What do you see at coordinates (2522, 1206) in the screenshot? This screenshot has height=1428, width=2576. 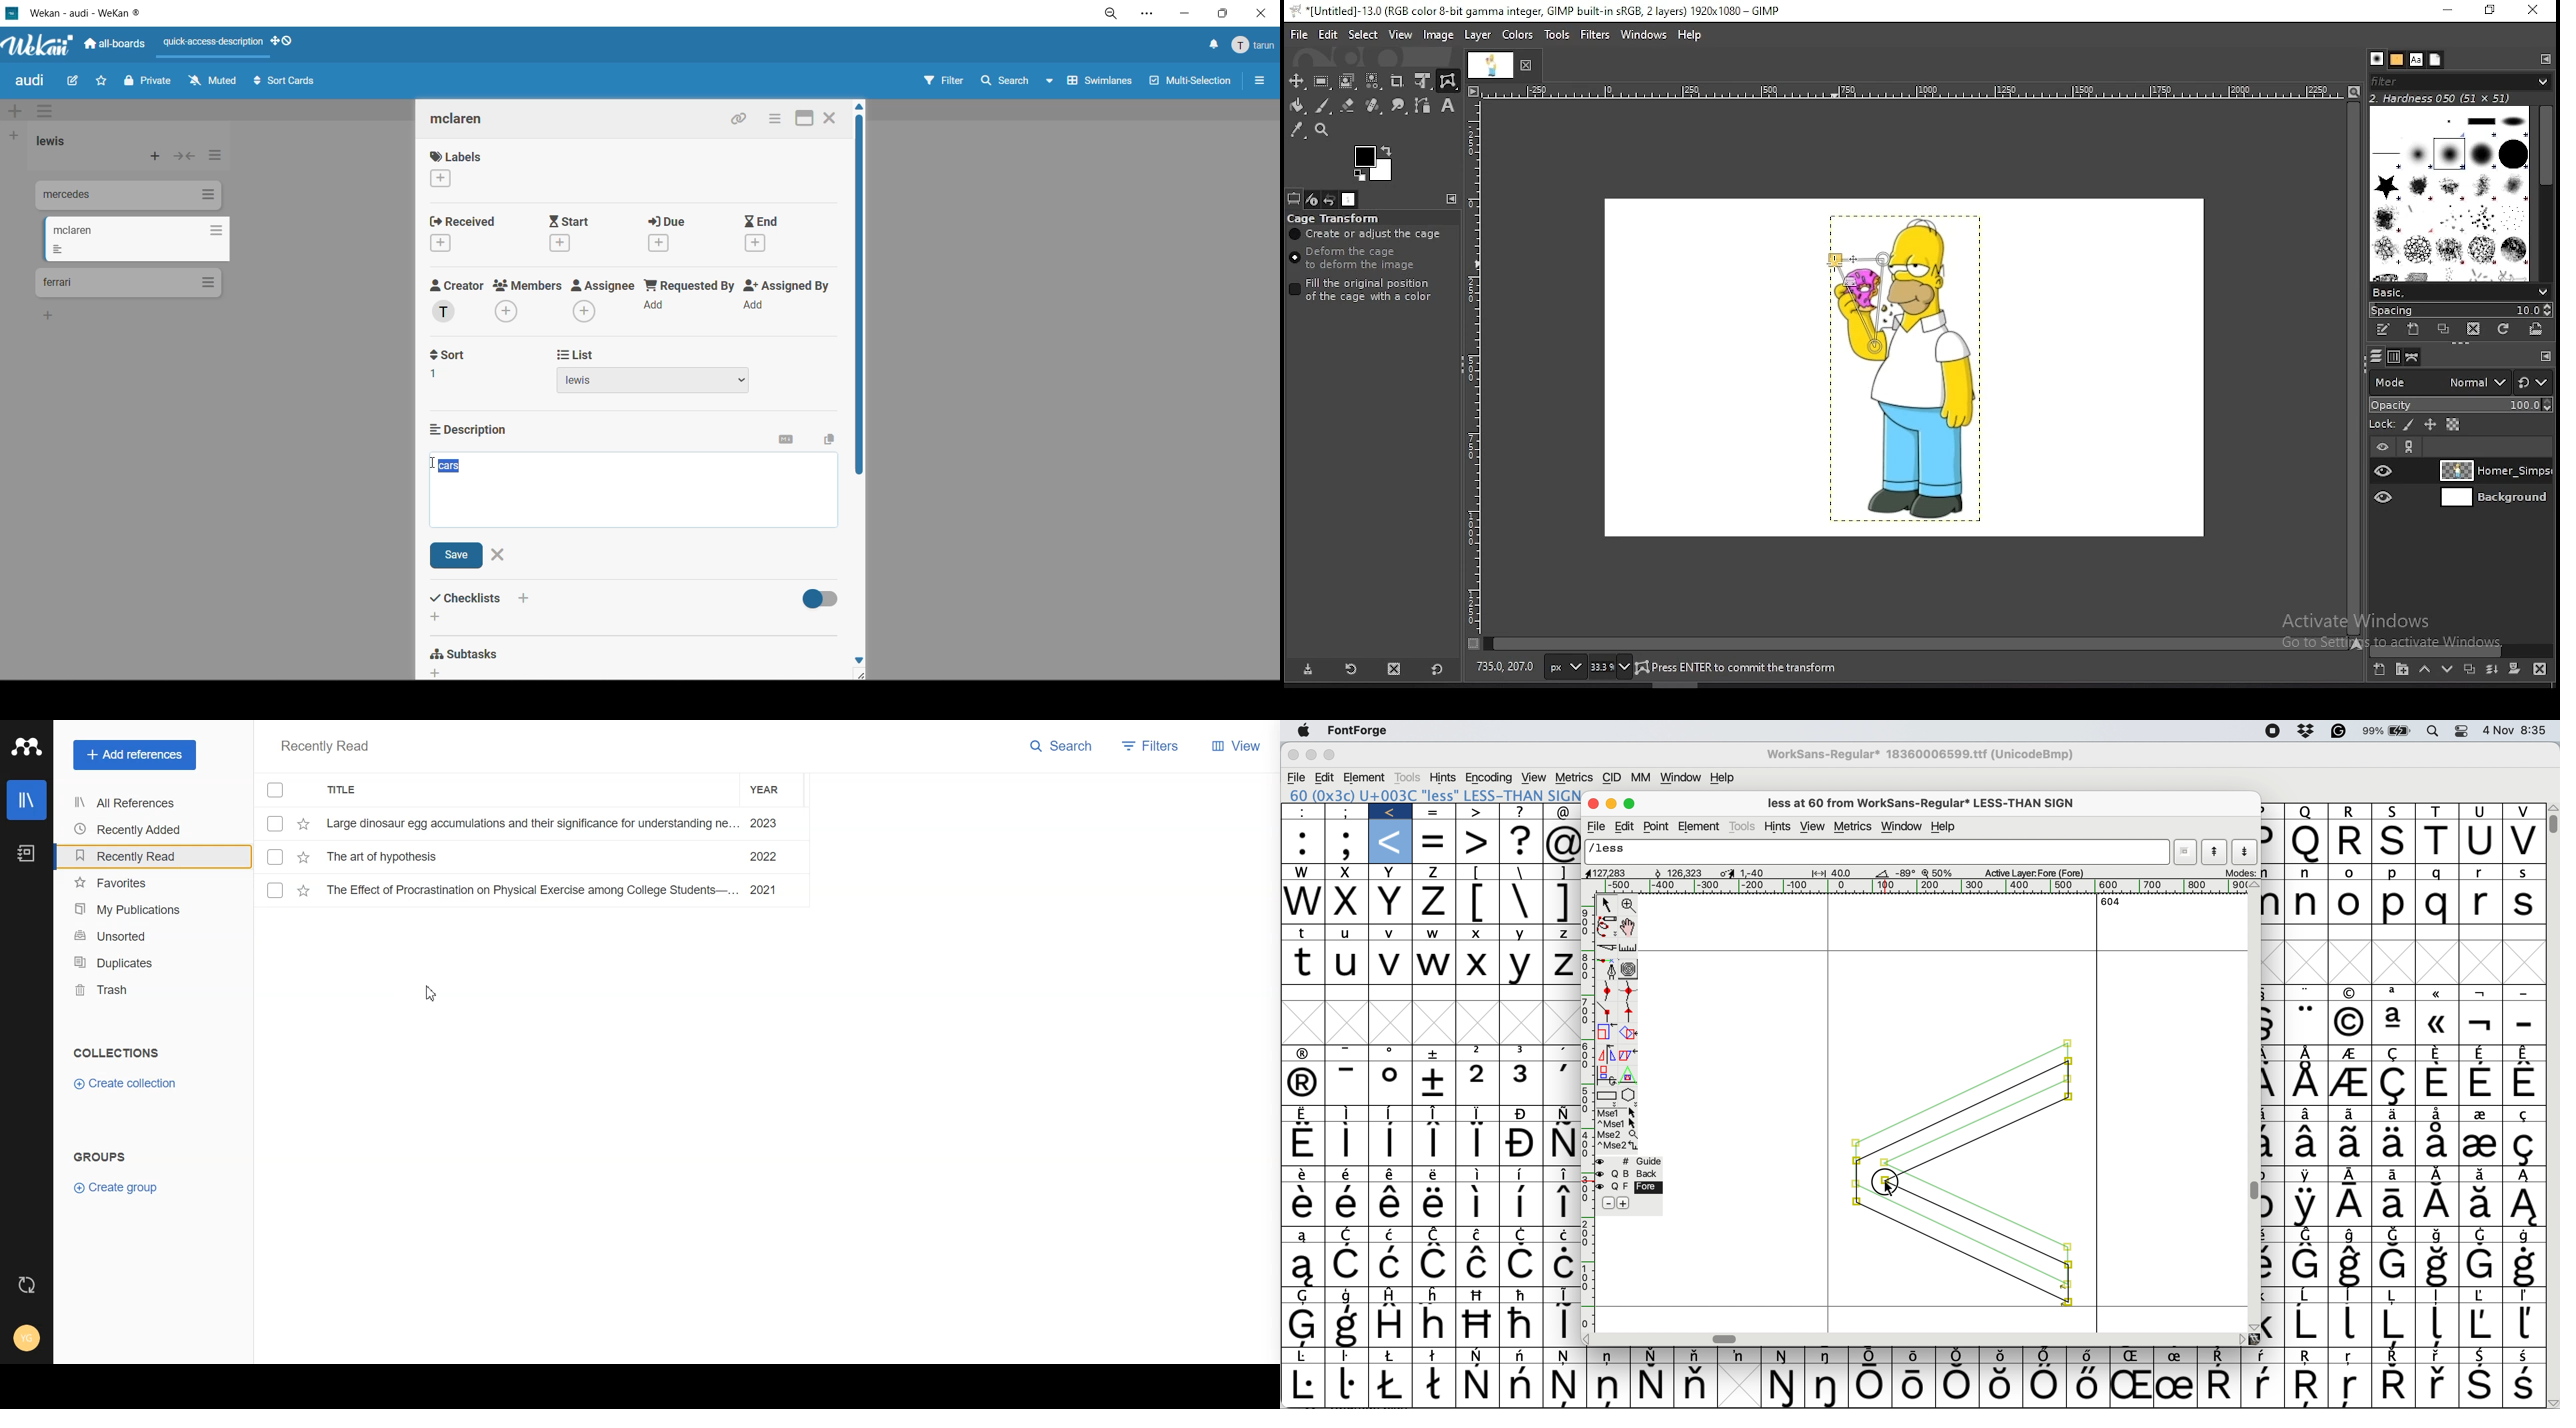 I see `Symbol` at bounding box center [2522, 1206].